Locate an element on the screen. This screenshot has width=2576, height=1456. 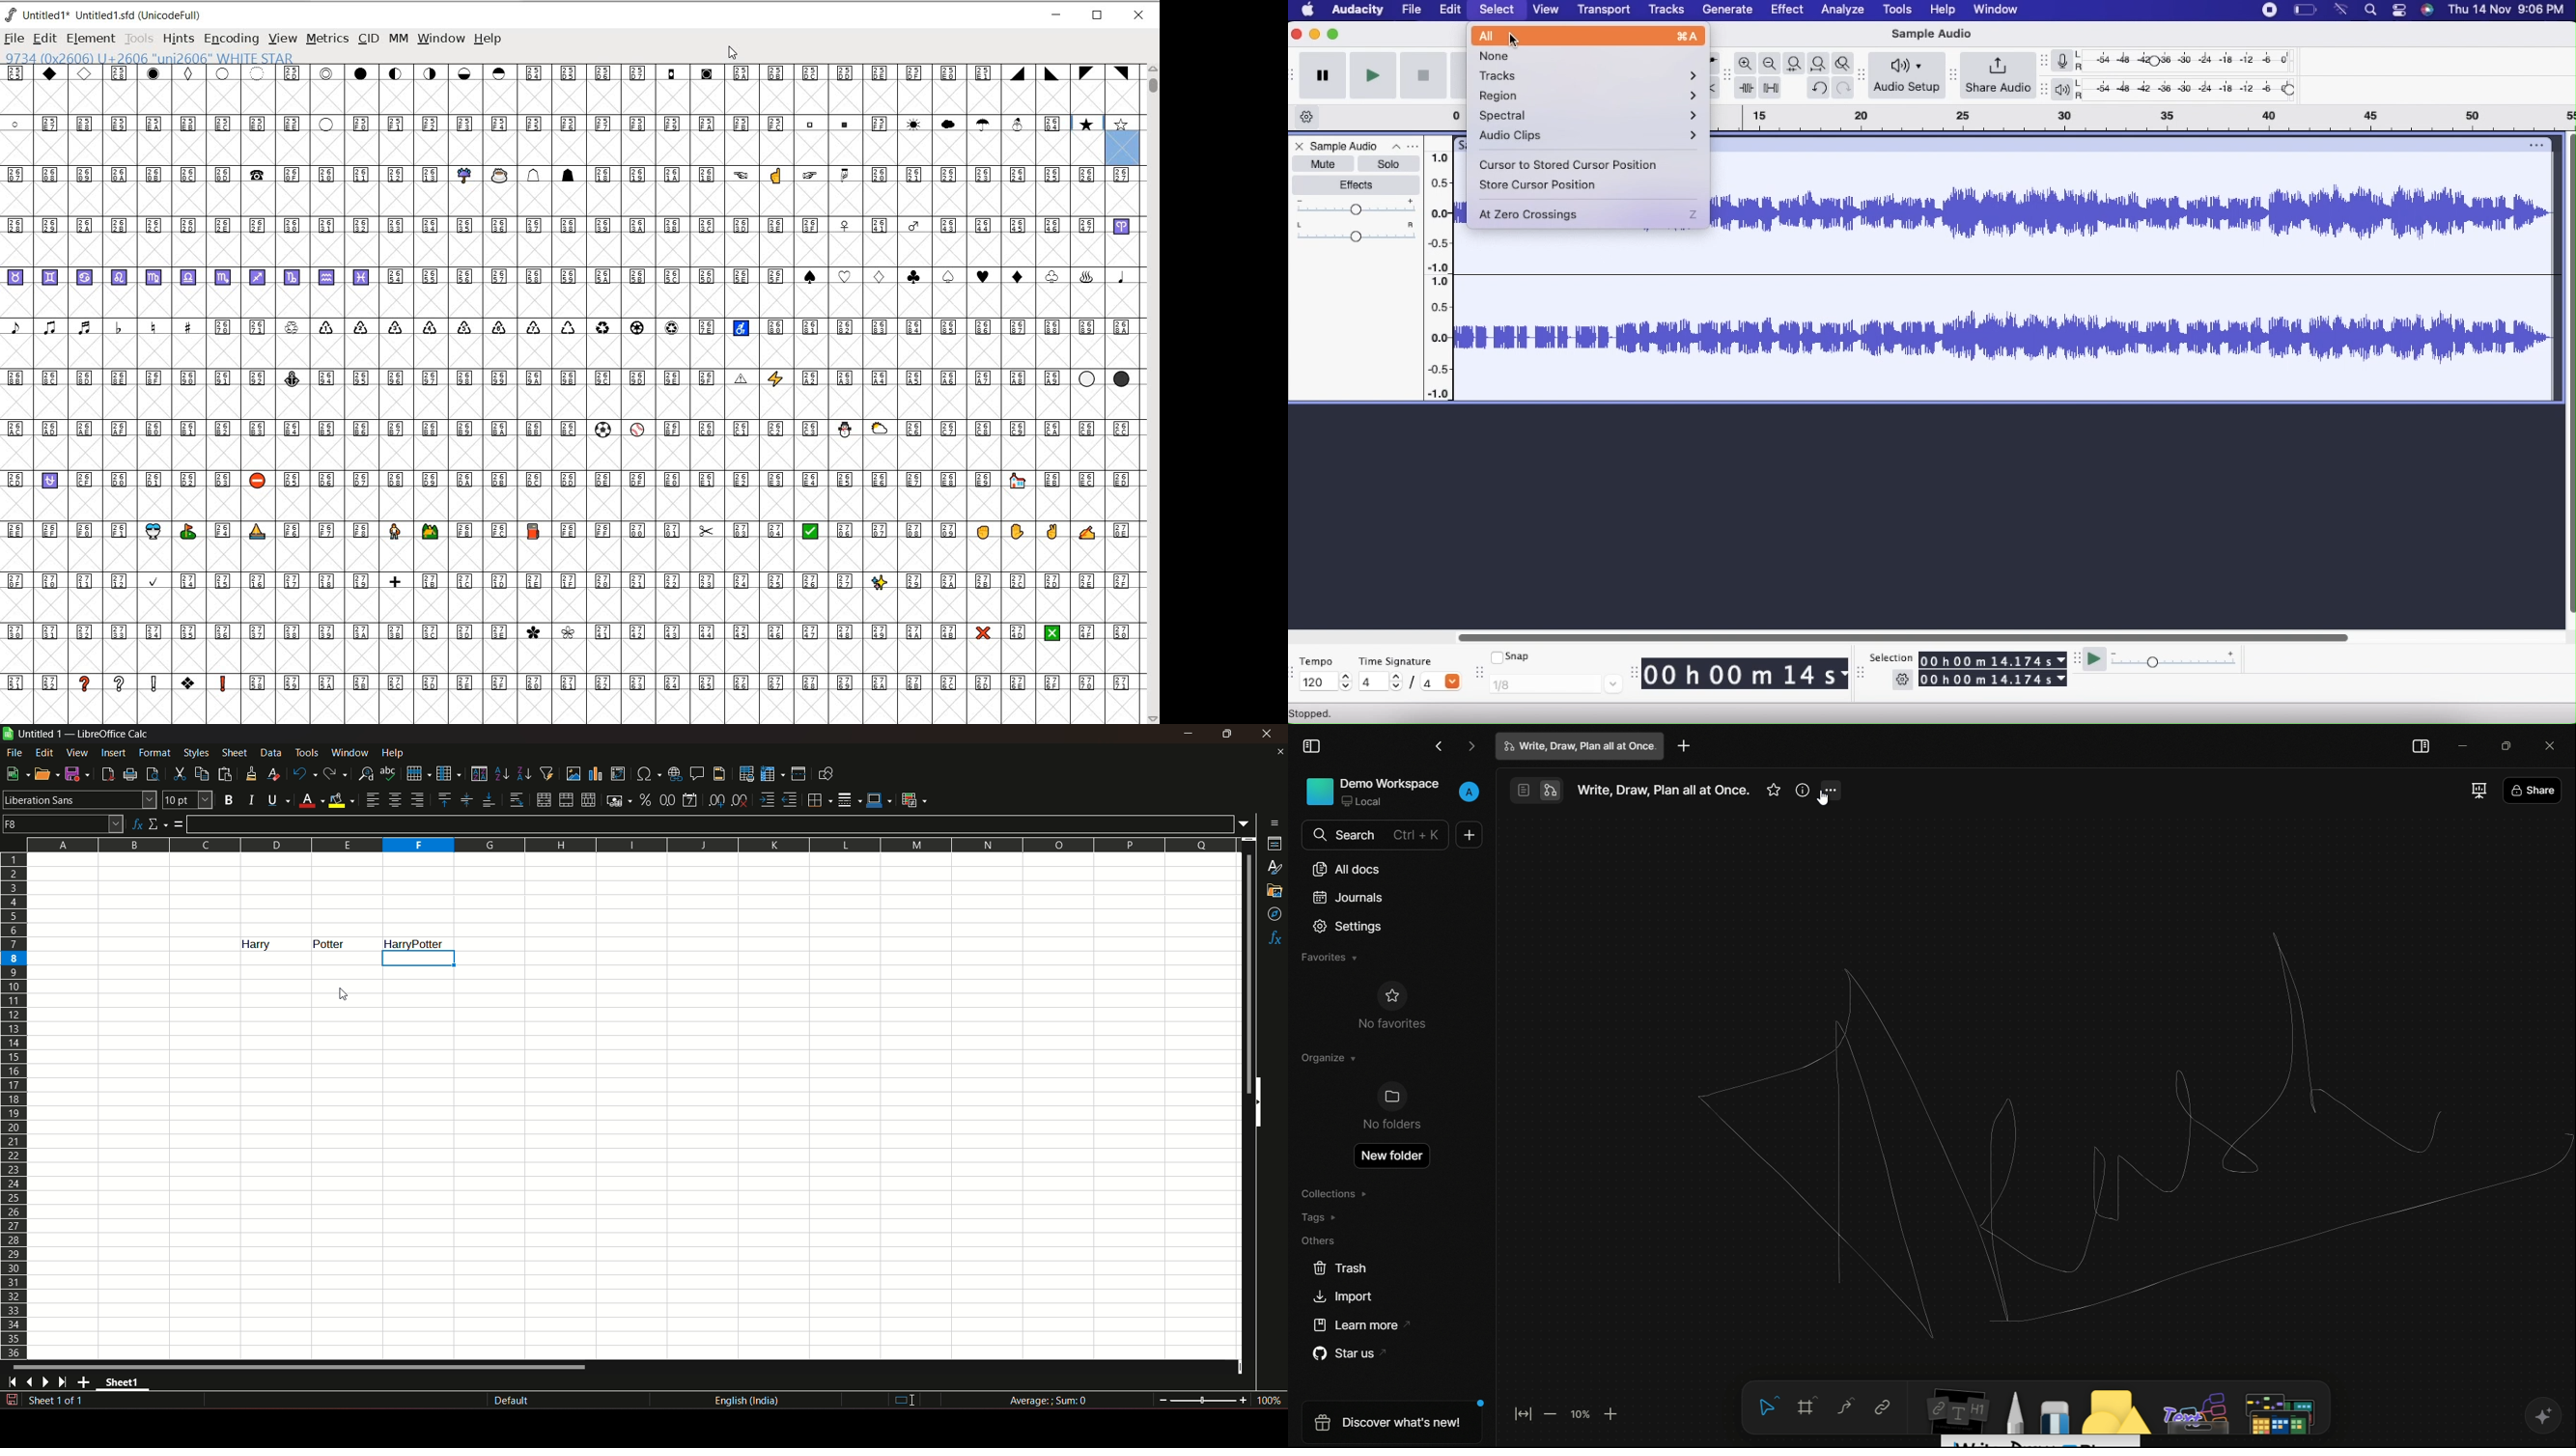
open new folder is located at coordinates (1390, 1156).